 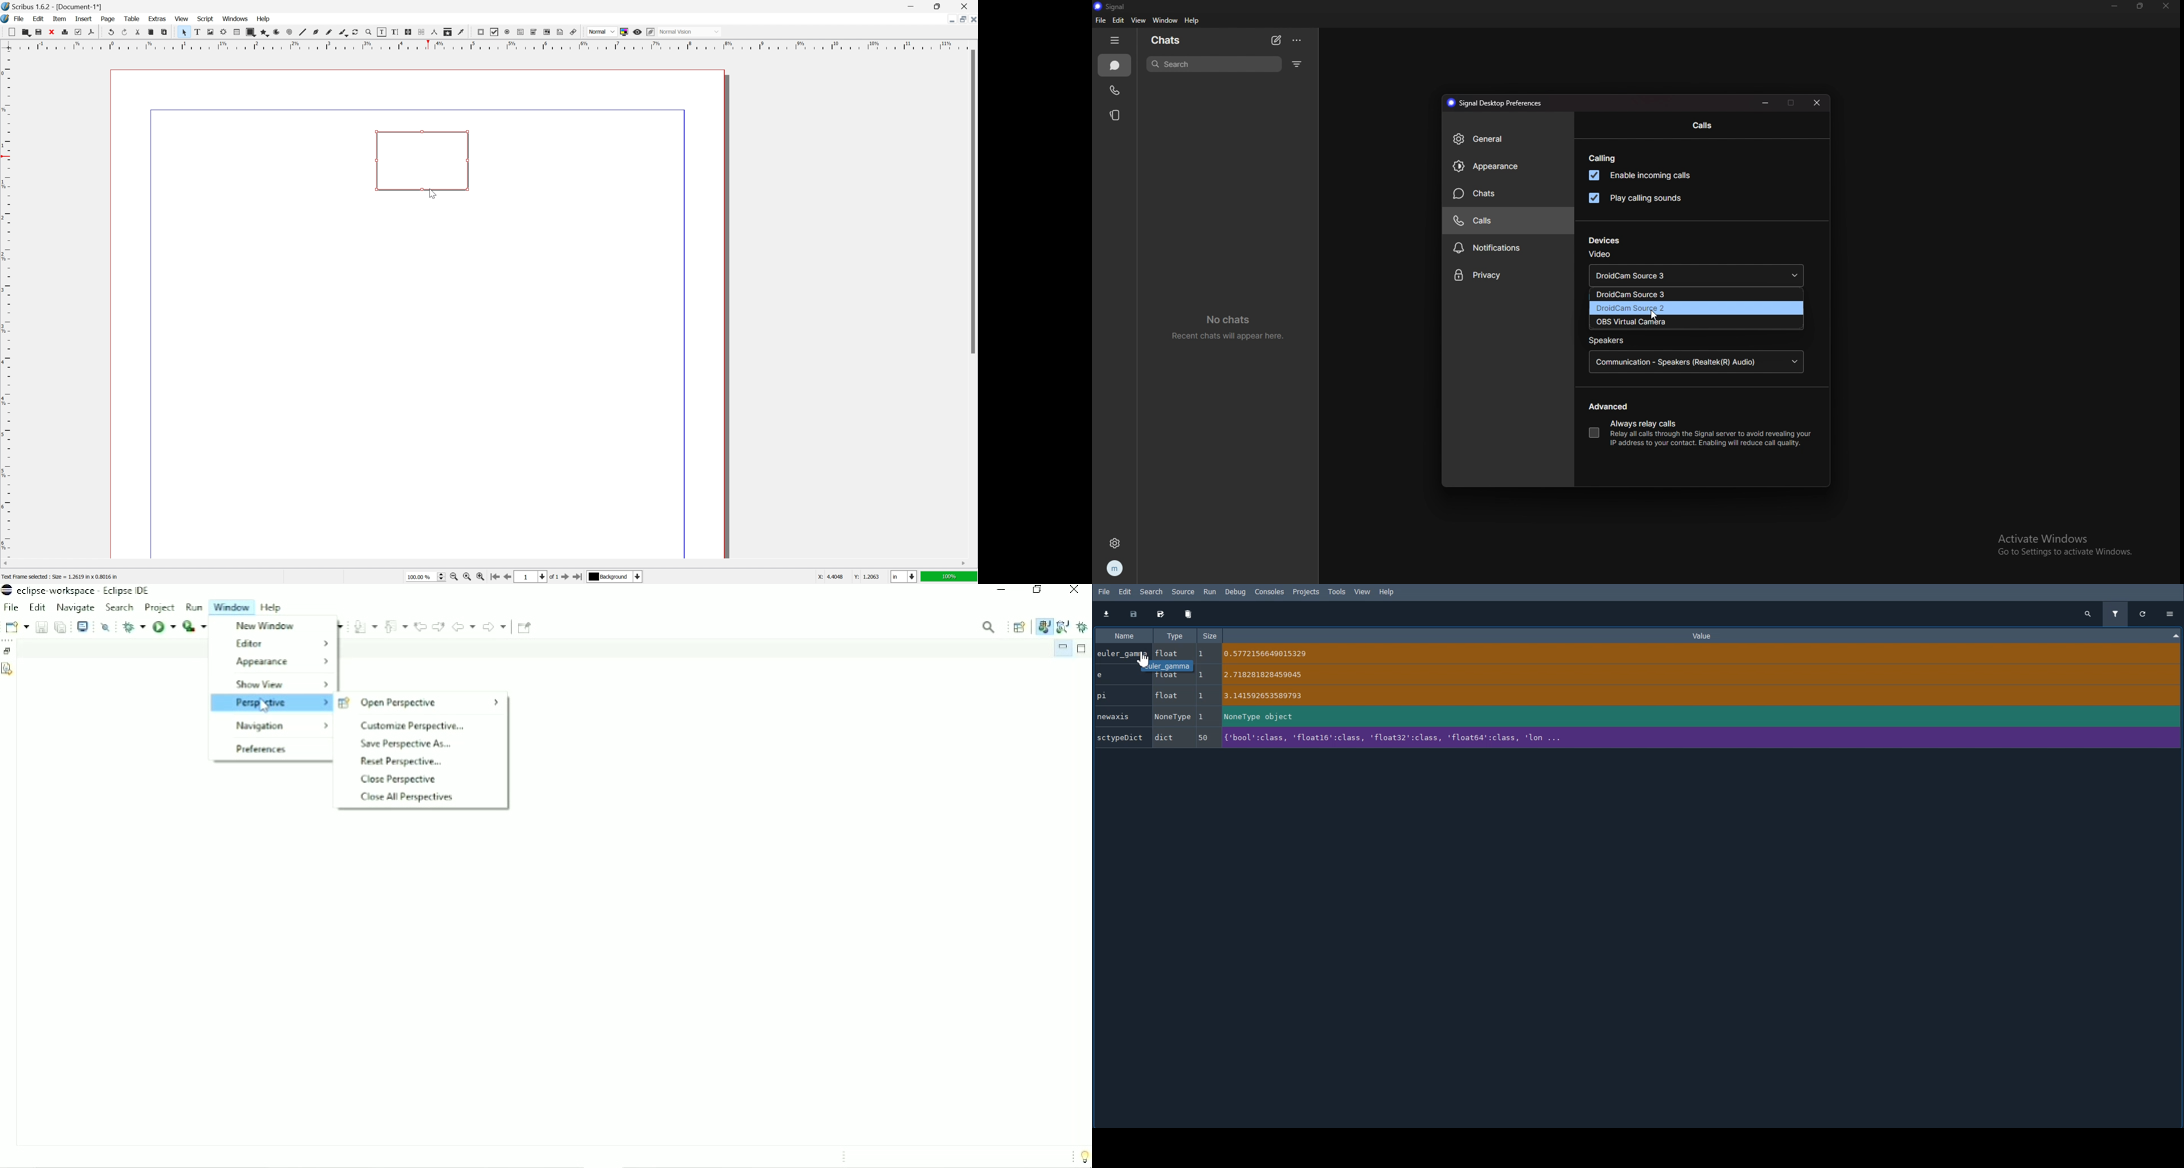 What do you see at coordinates (534, 31) in the screenshot?
I see `pdf combo box` at bounding box center [534, 31].